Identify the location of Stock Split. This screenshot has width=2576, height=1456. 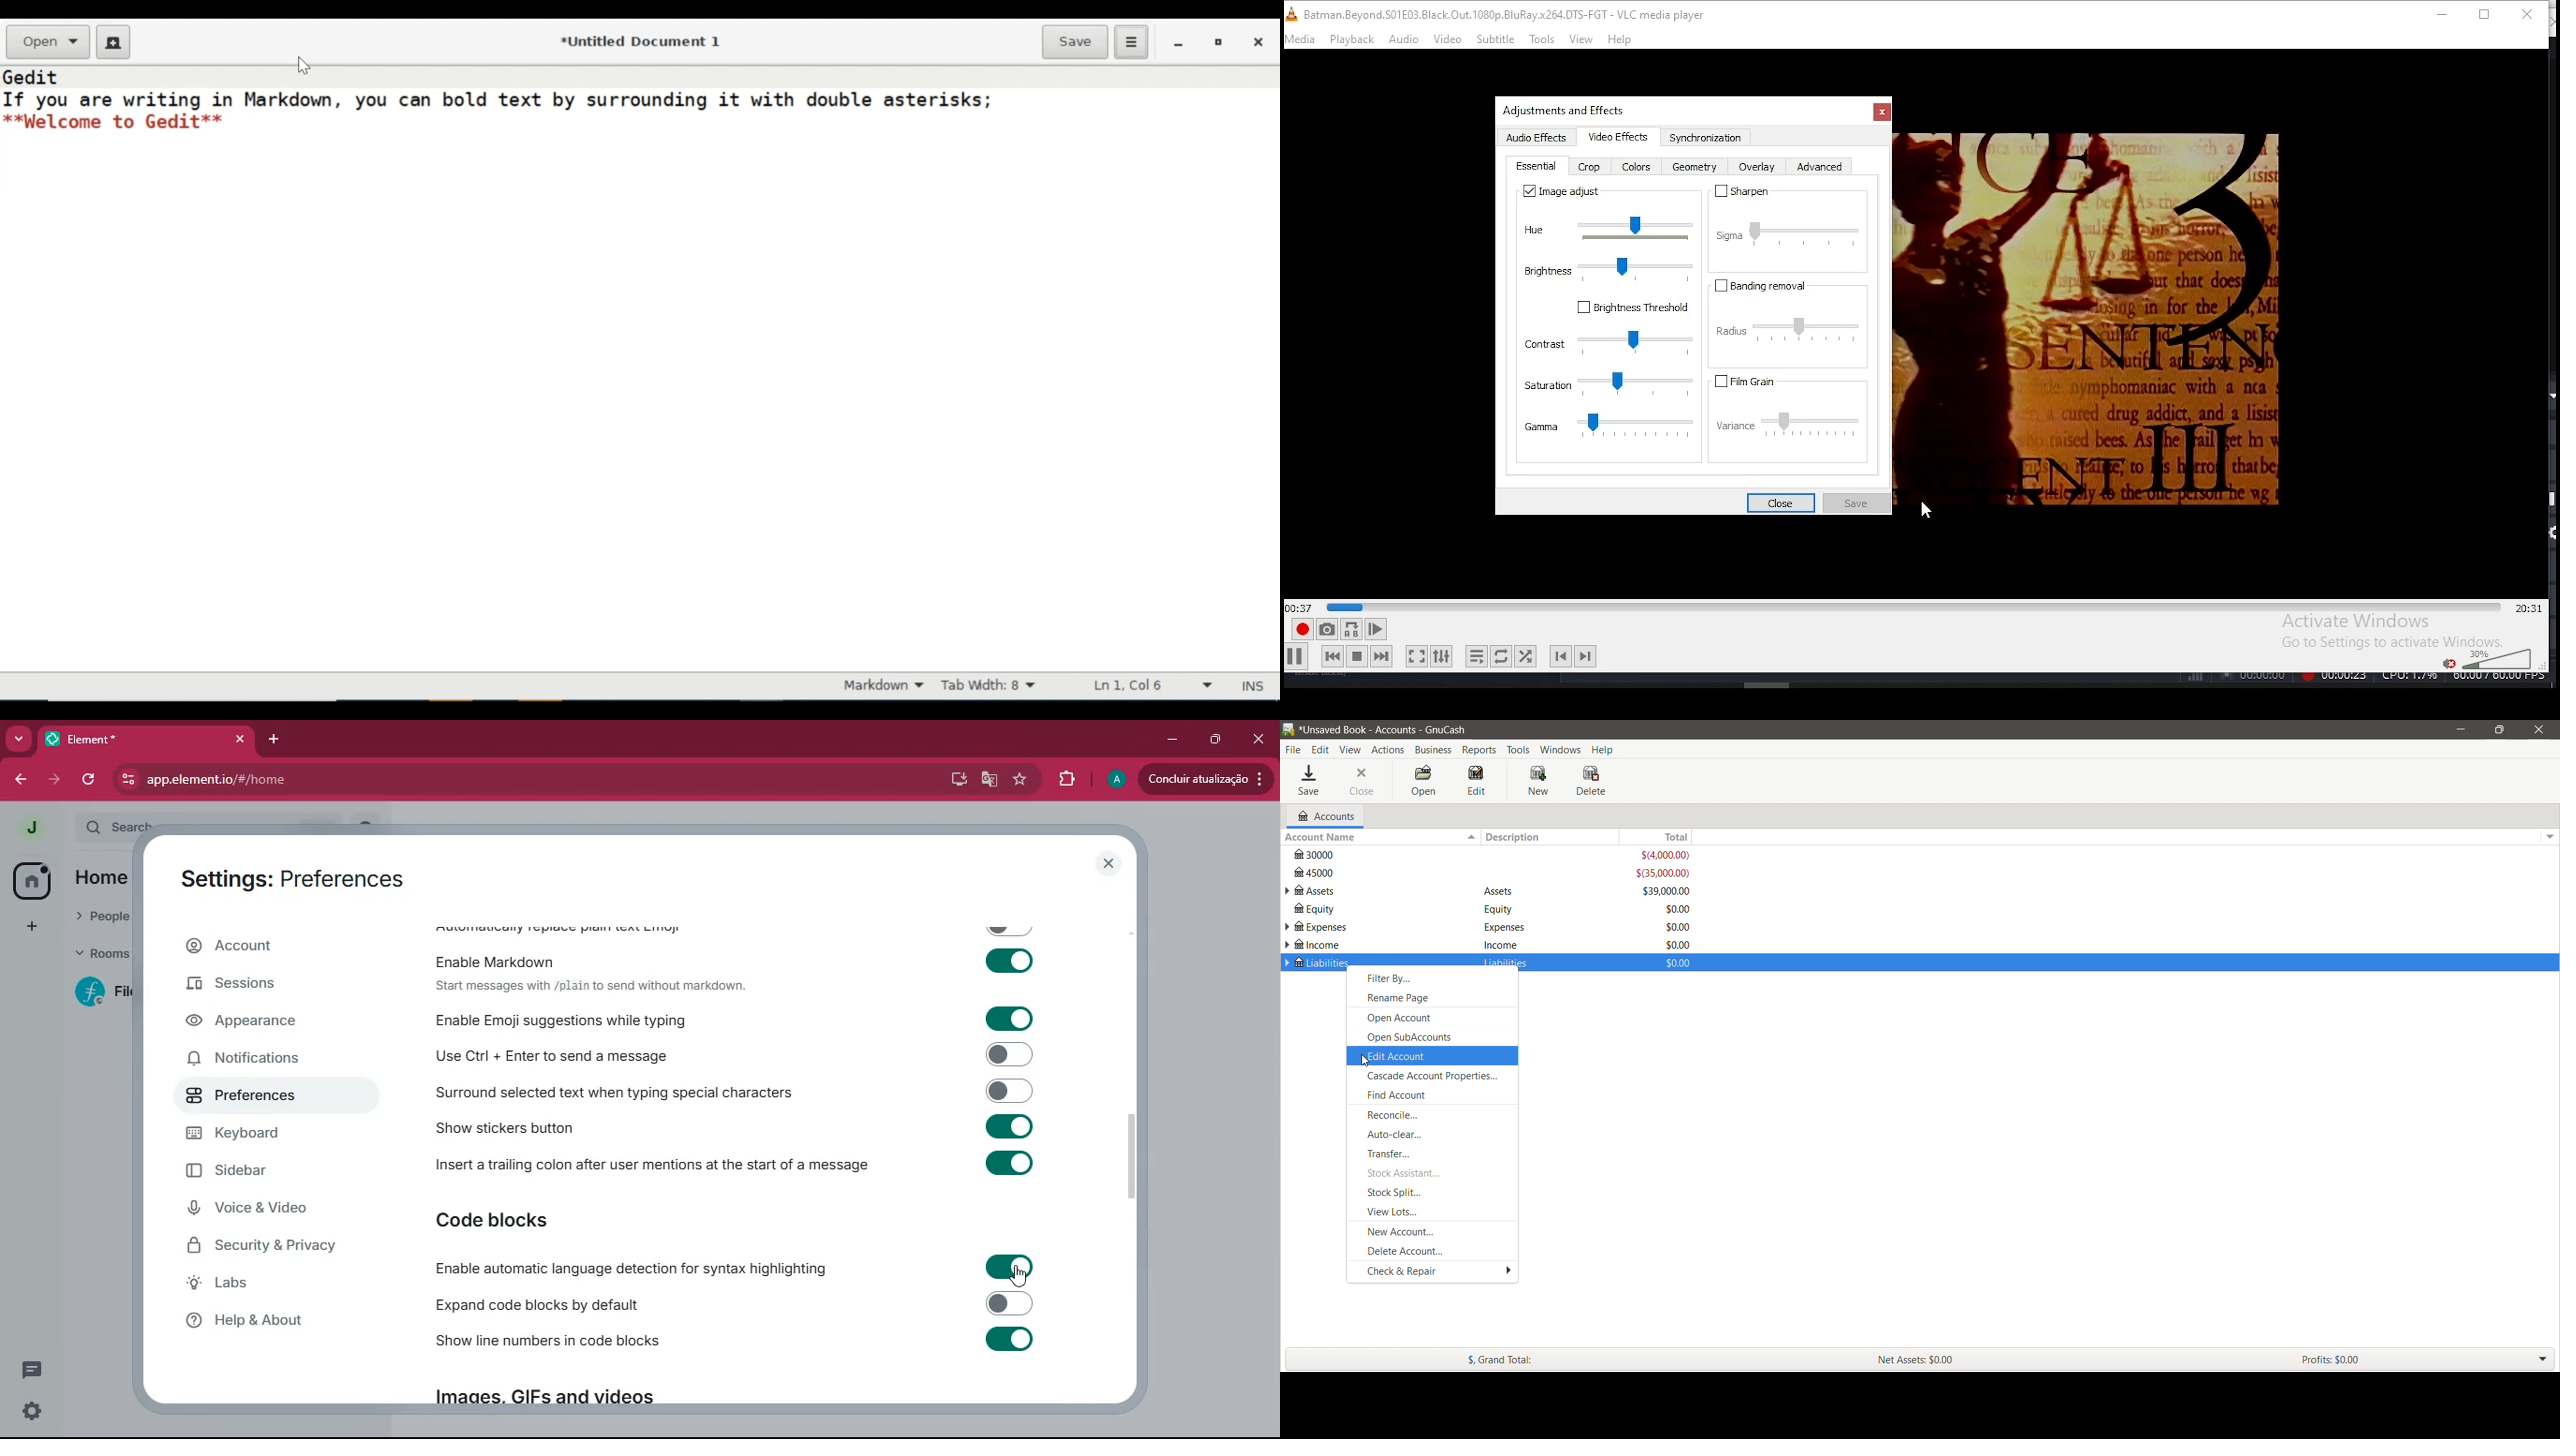
(1399, 1192).